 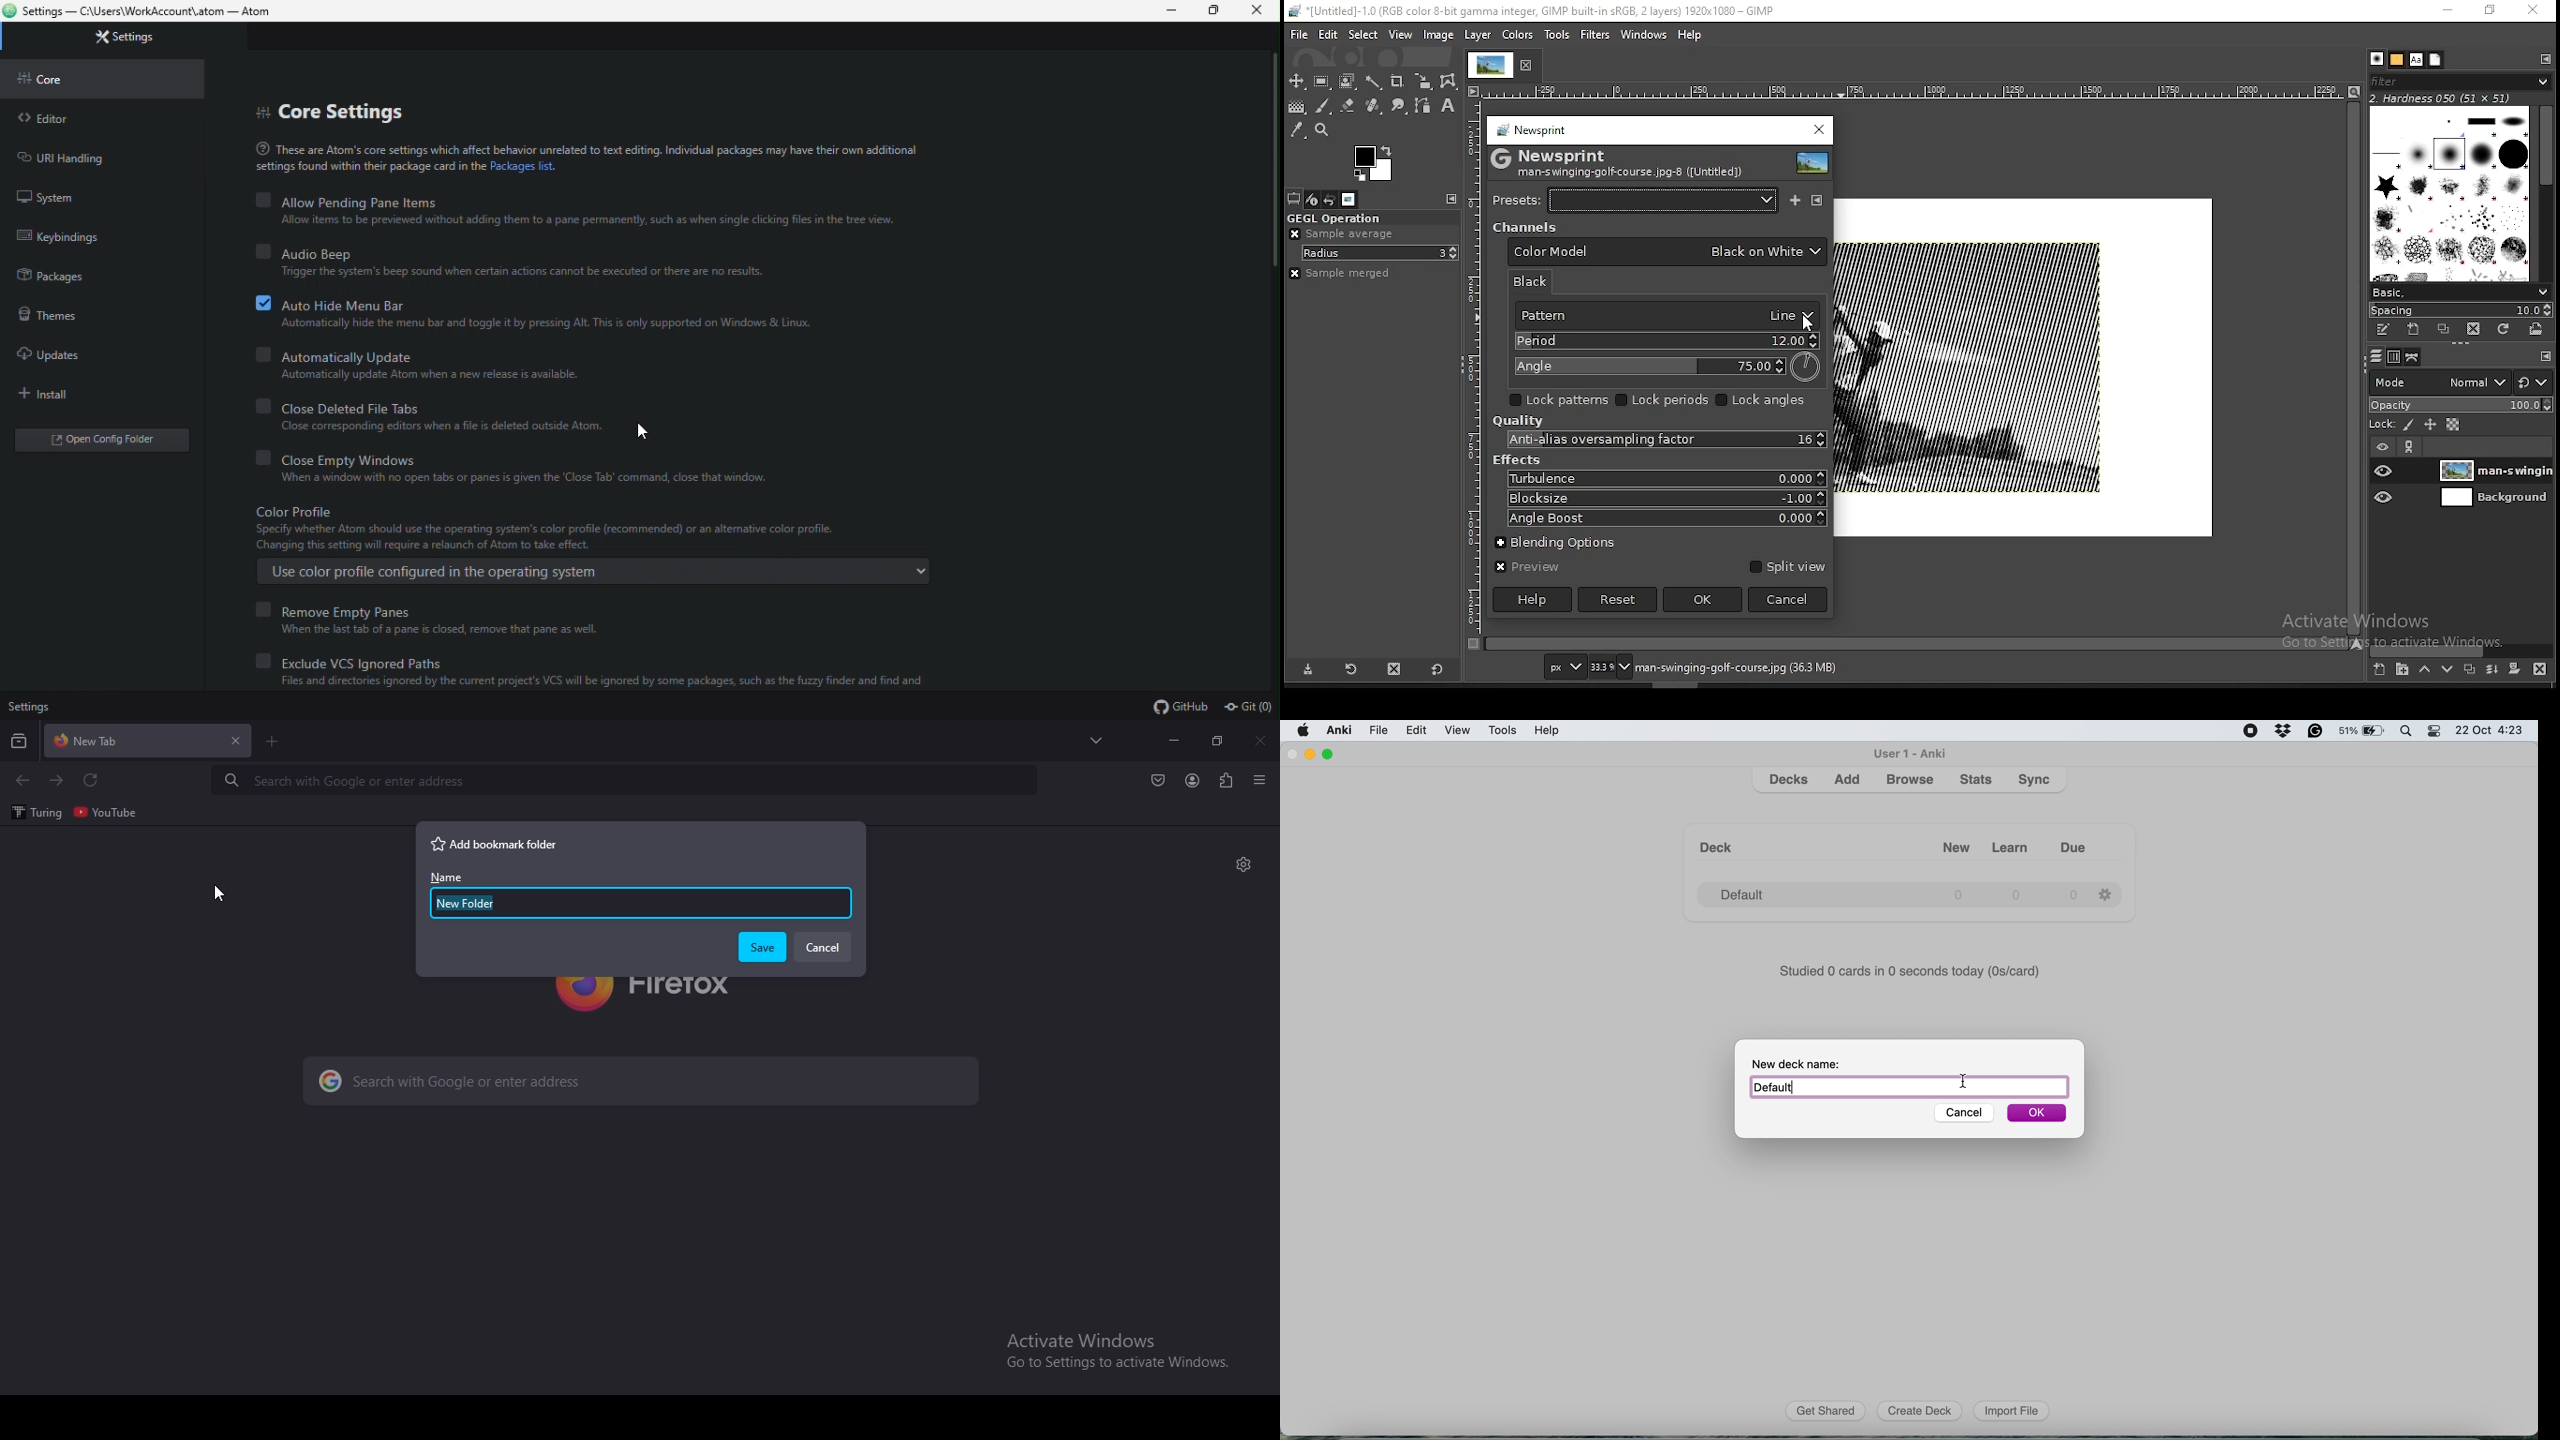 I want to click on Default, so click(x=1909, y=1087).